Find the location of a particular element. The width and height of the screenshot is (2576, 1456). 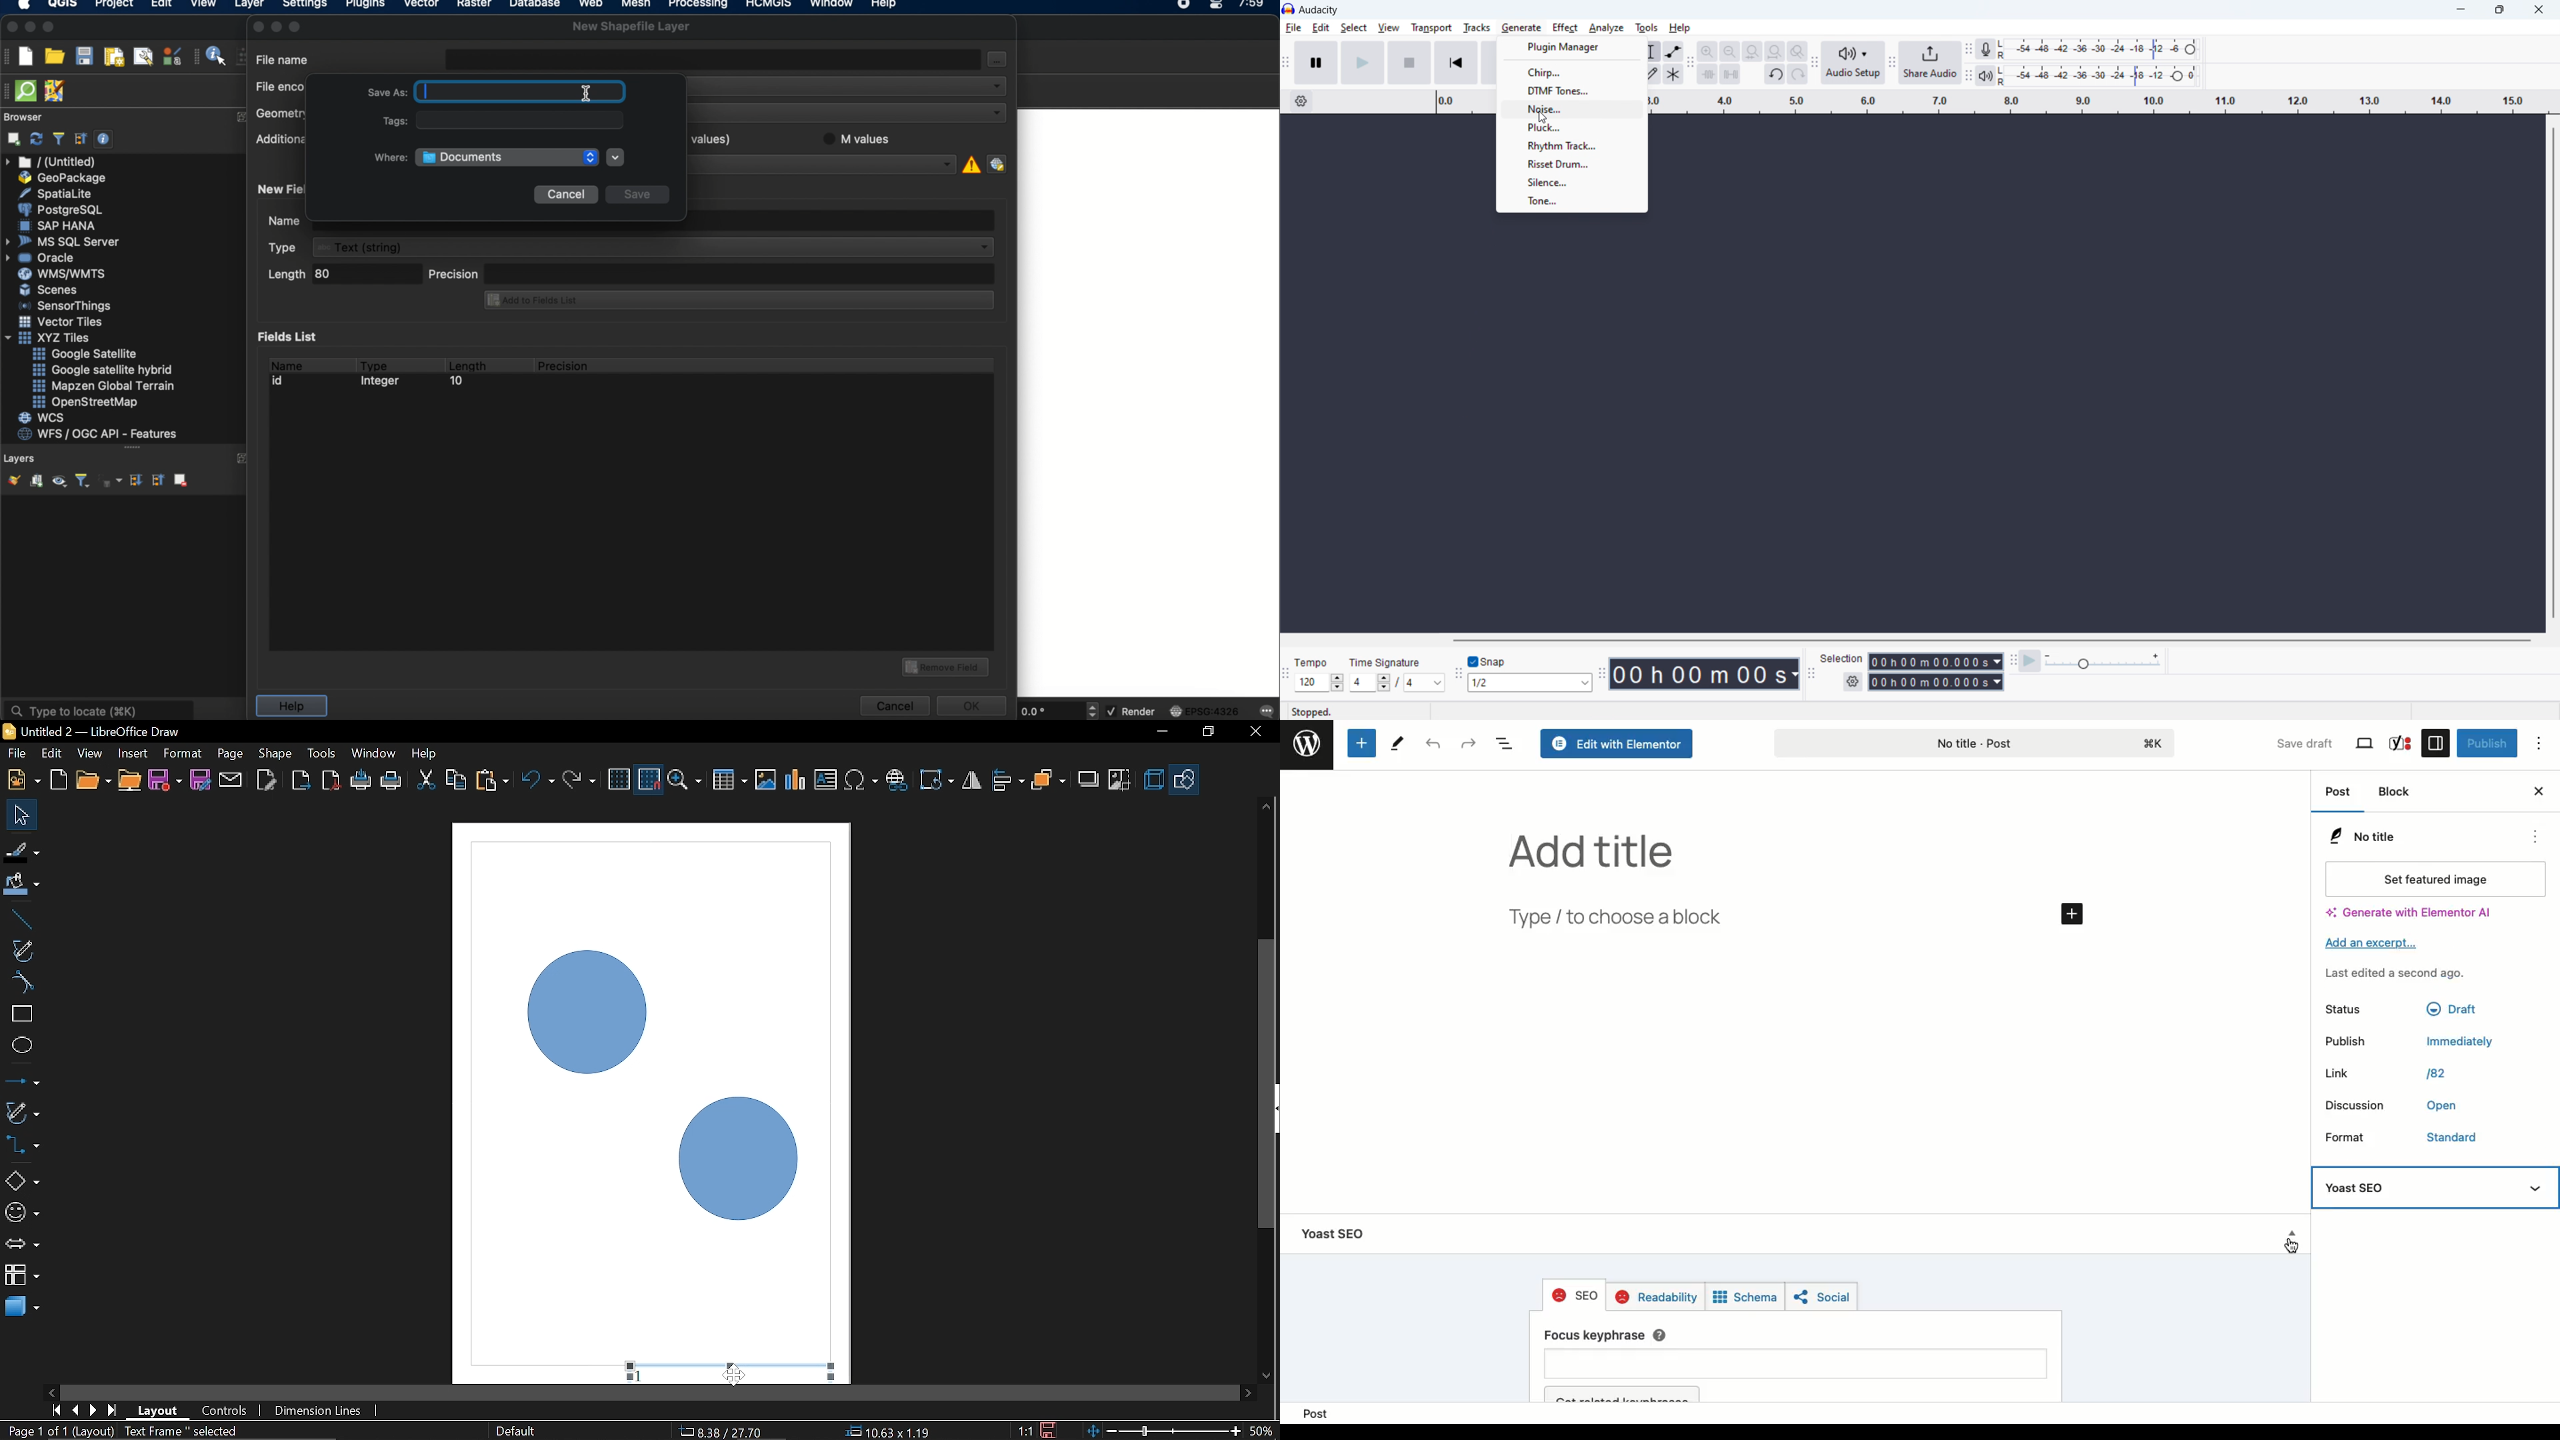

Copy is located at coordinates (456, 783).